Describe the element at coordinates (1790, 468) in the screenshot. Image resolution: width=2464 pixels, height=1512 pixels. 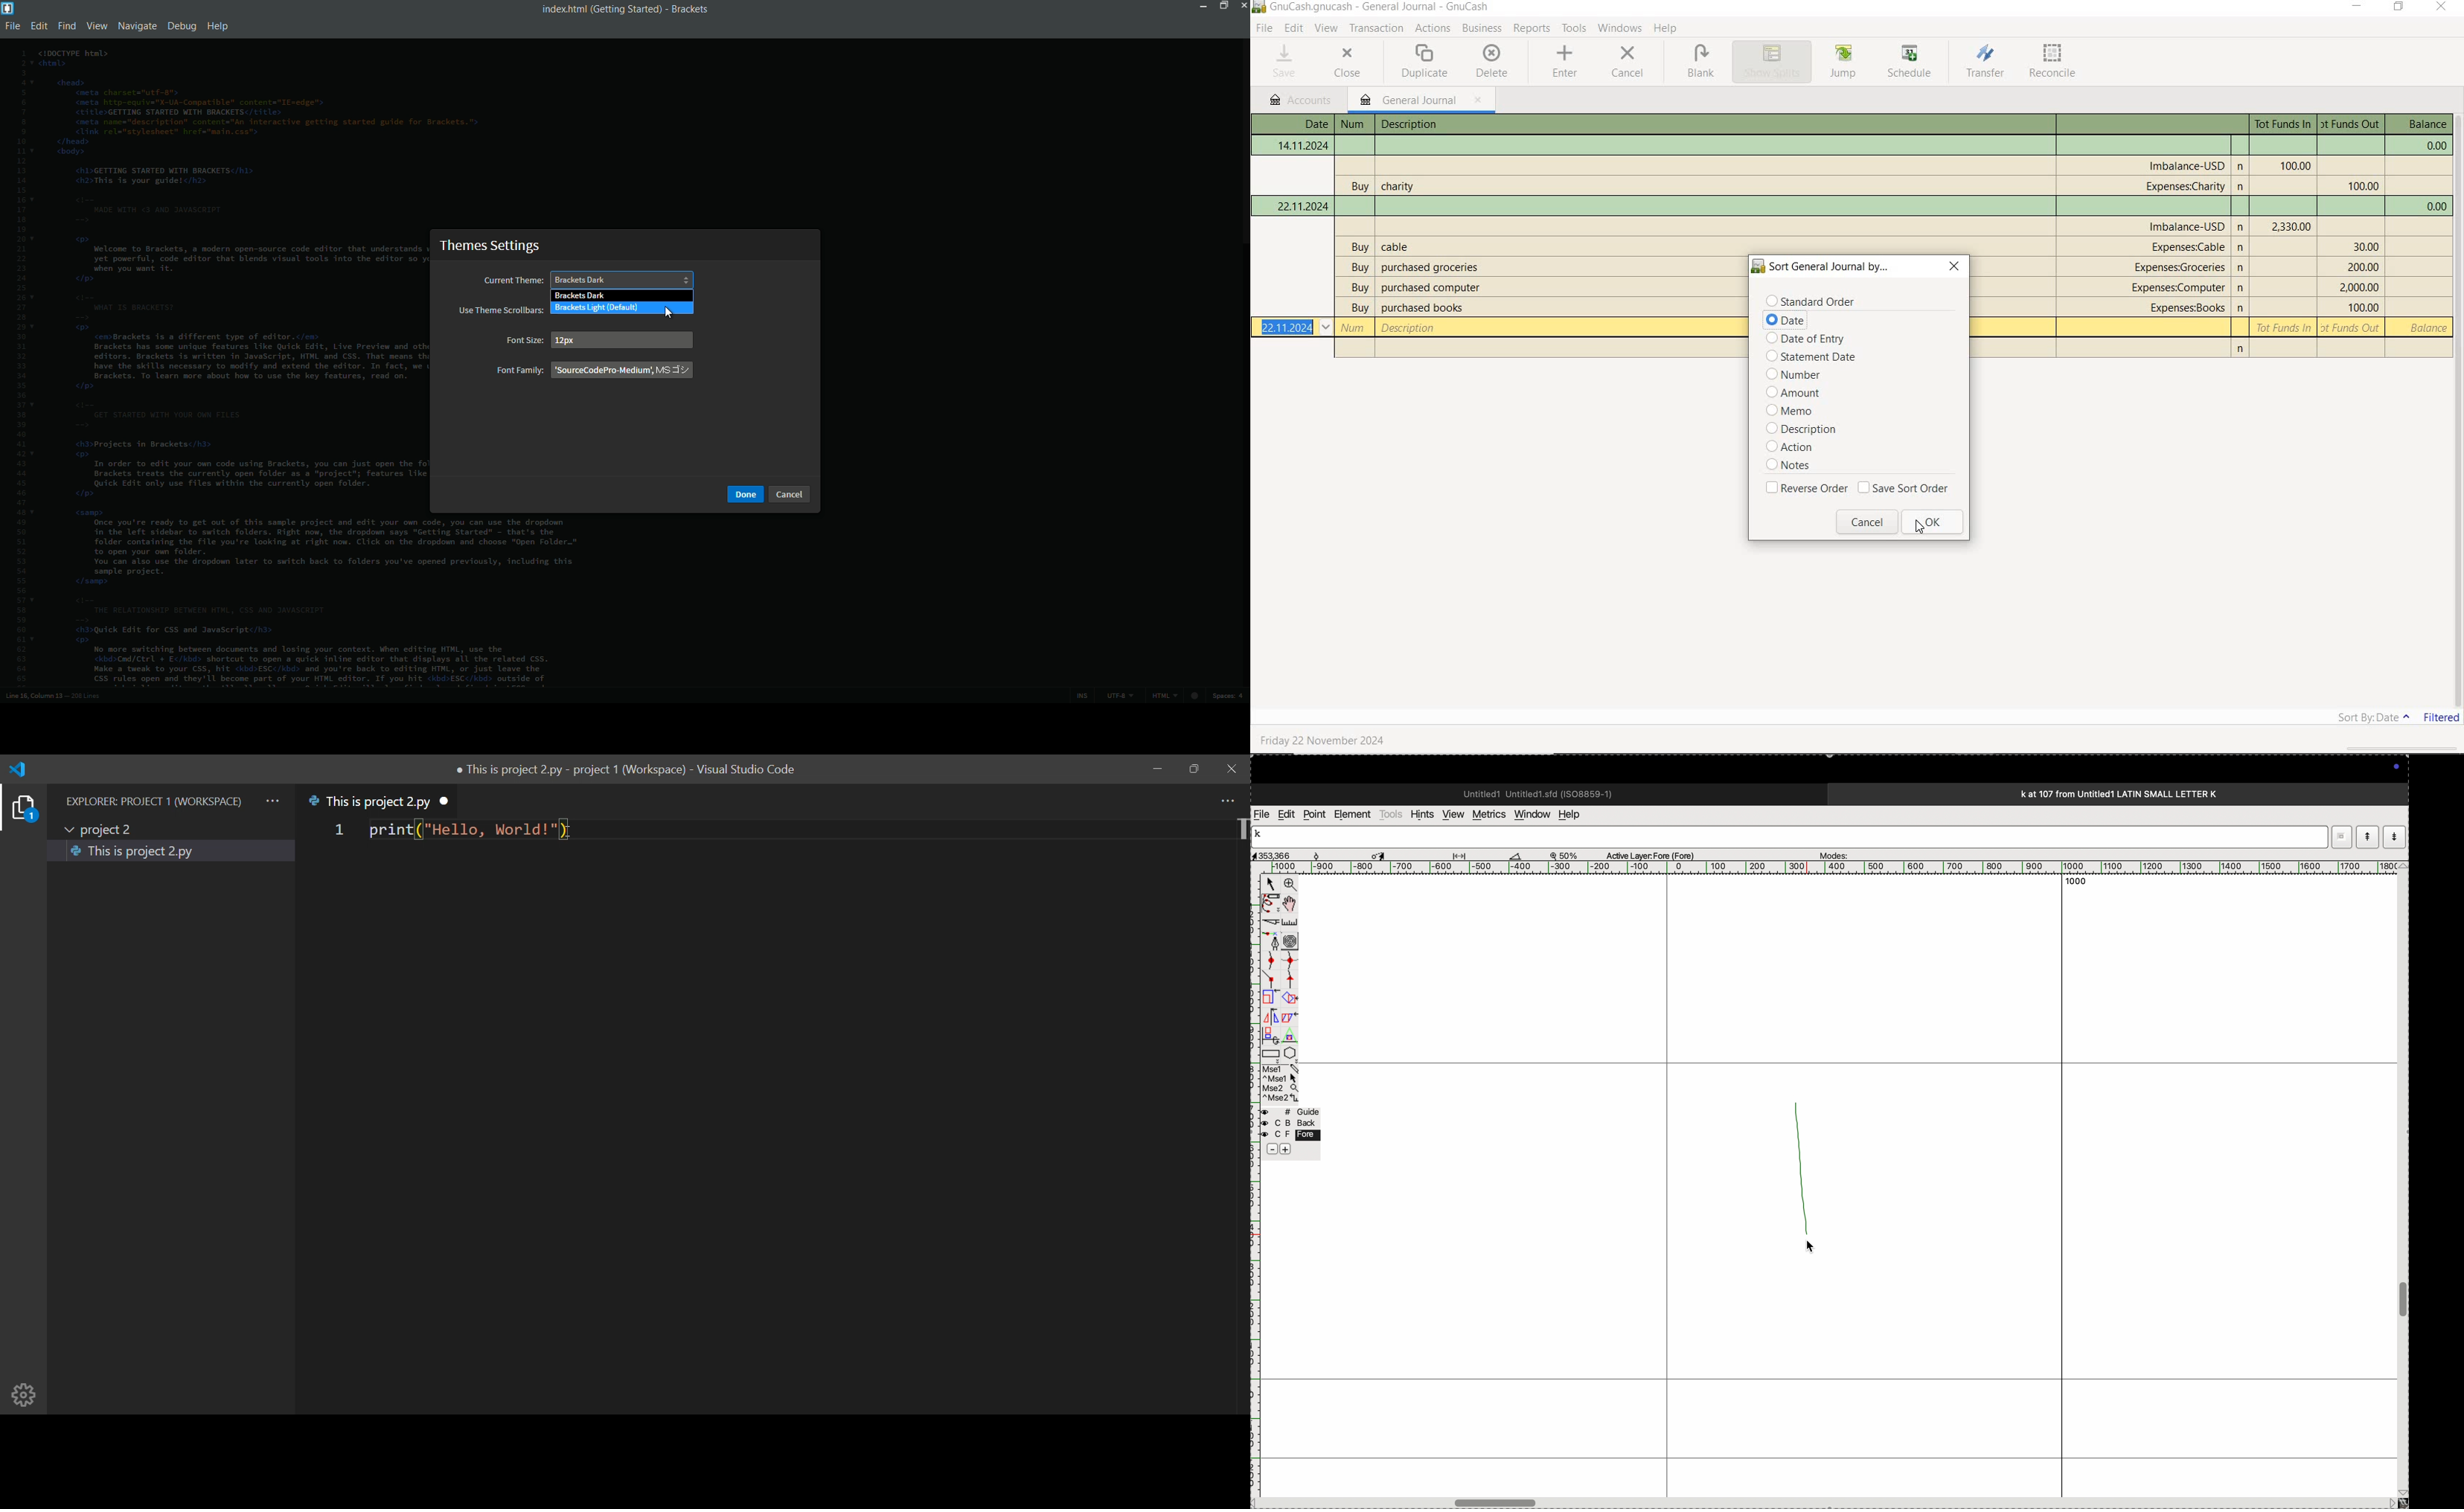
I see `notes` at that location.